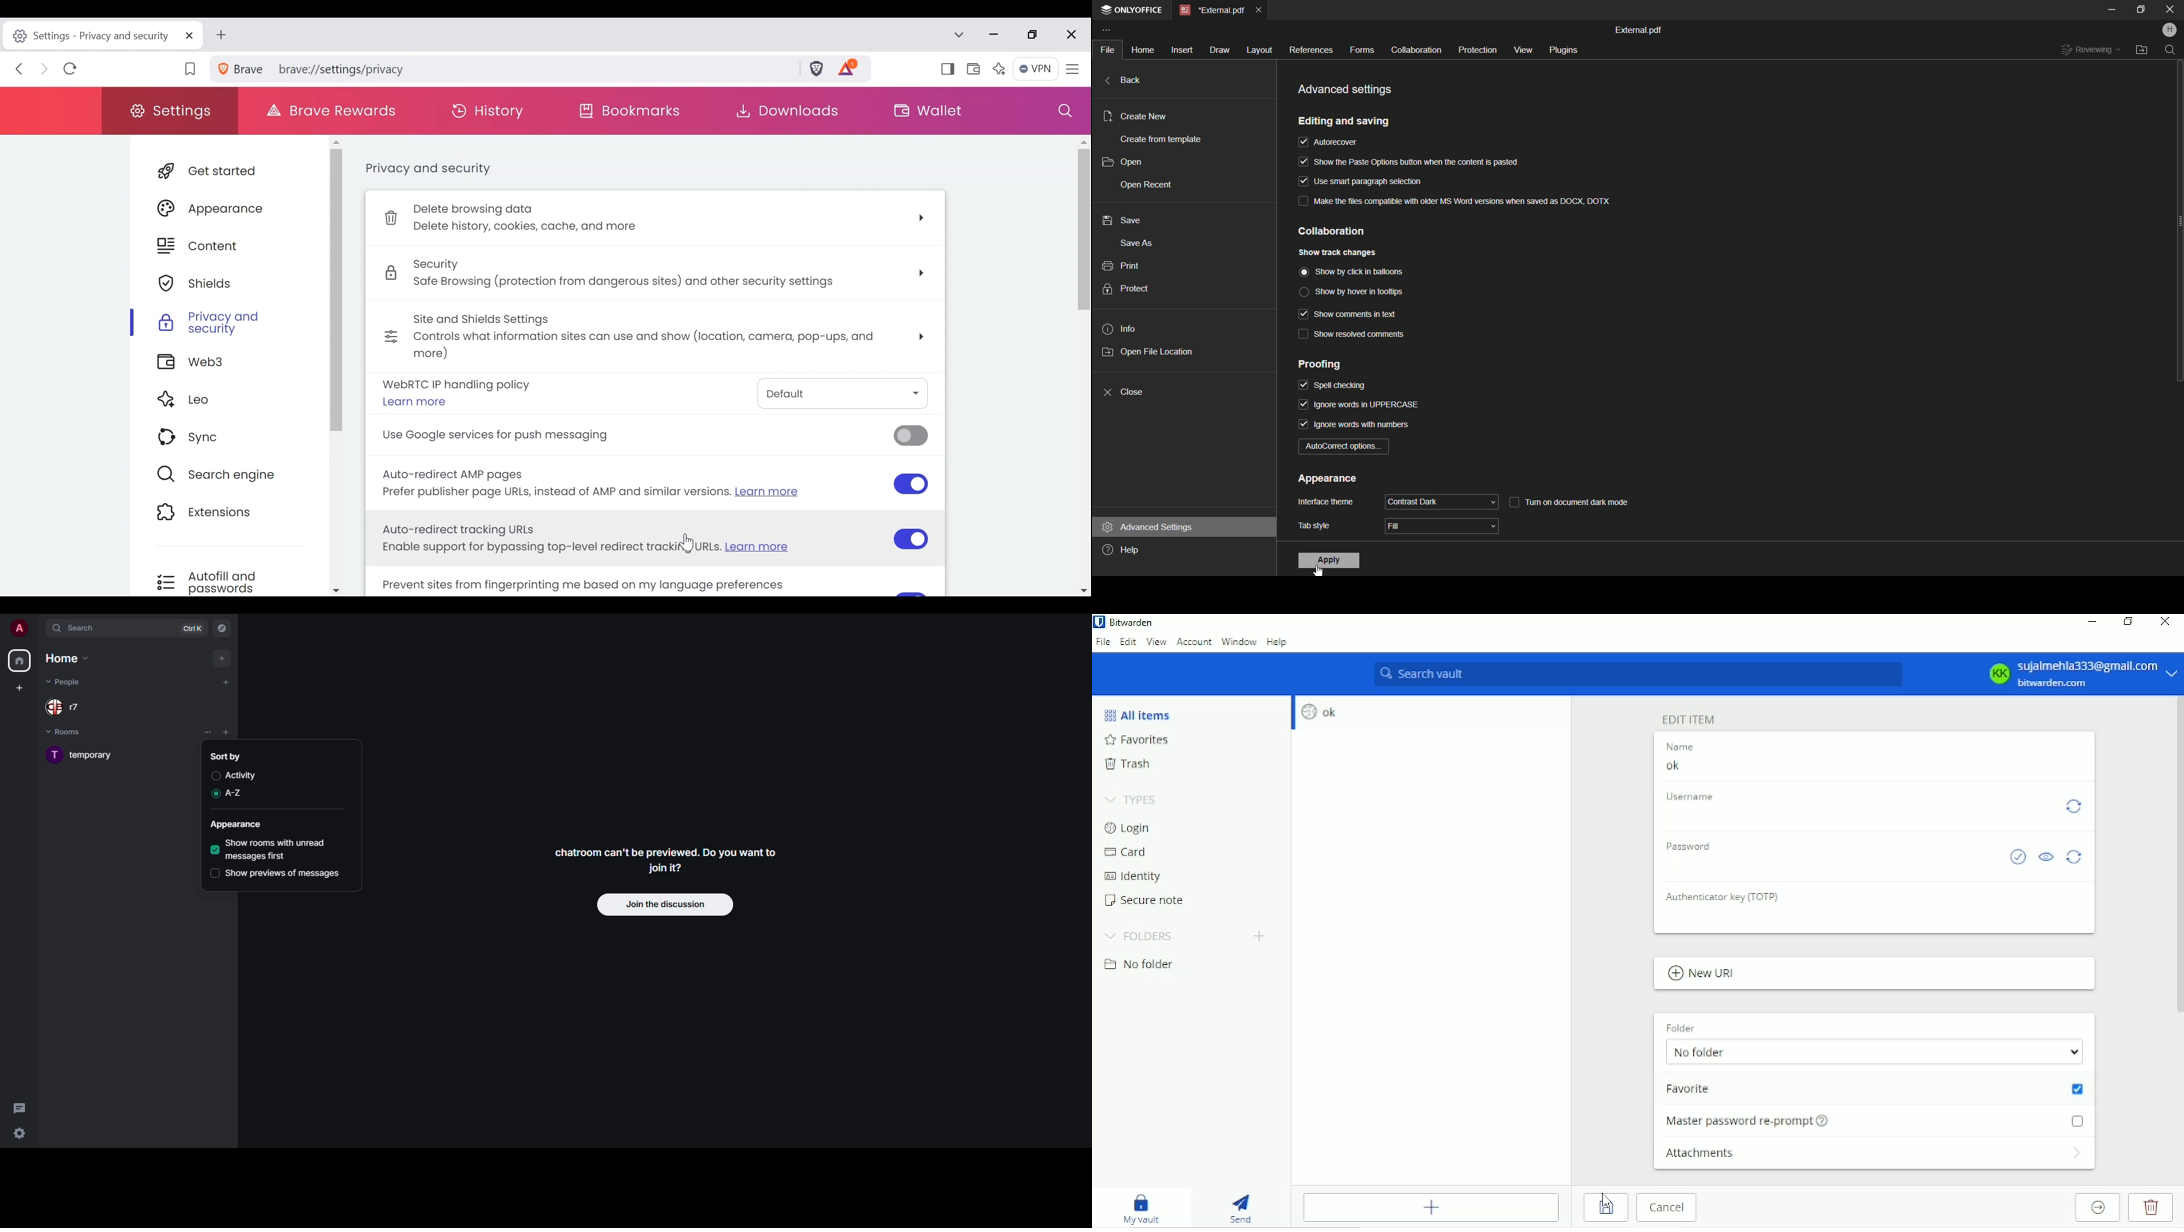  Describe the element at coordinates (68, 682) in the screenshot. I see `people` at that location.